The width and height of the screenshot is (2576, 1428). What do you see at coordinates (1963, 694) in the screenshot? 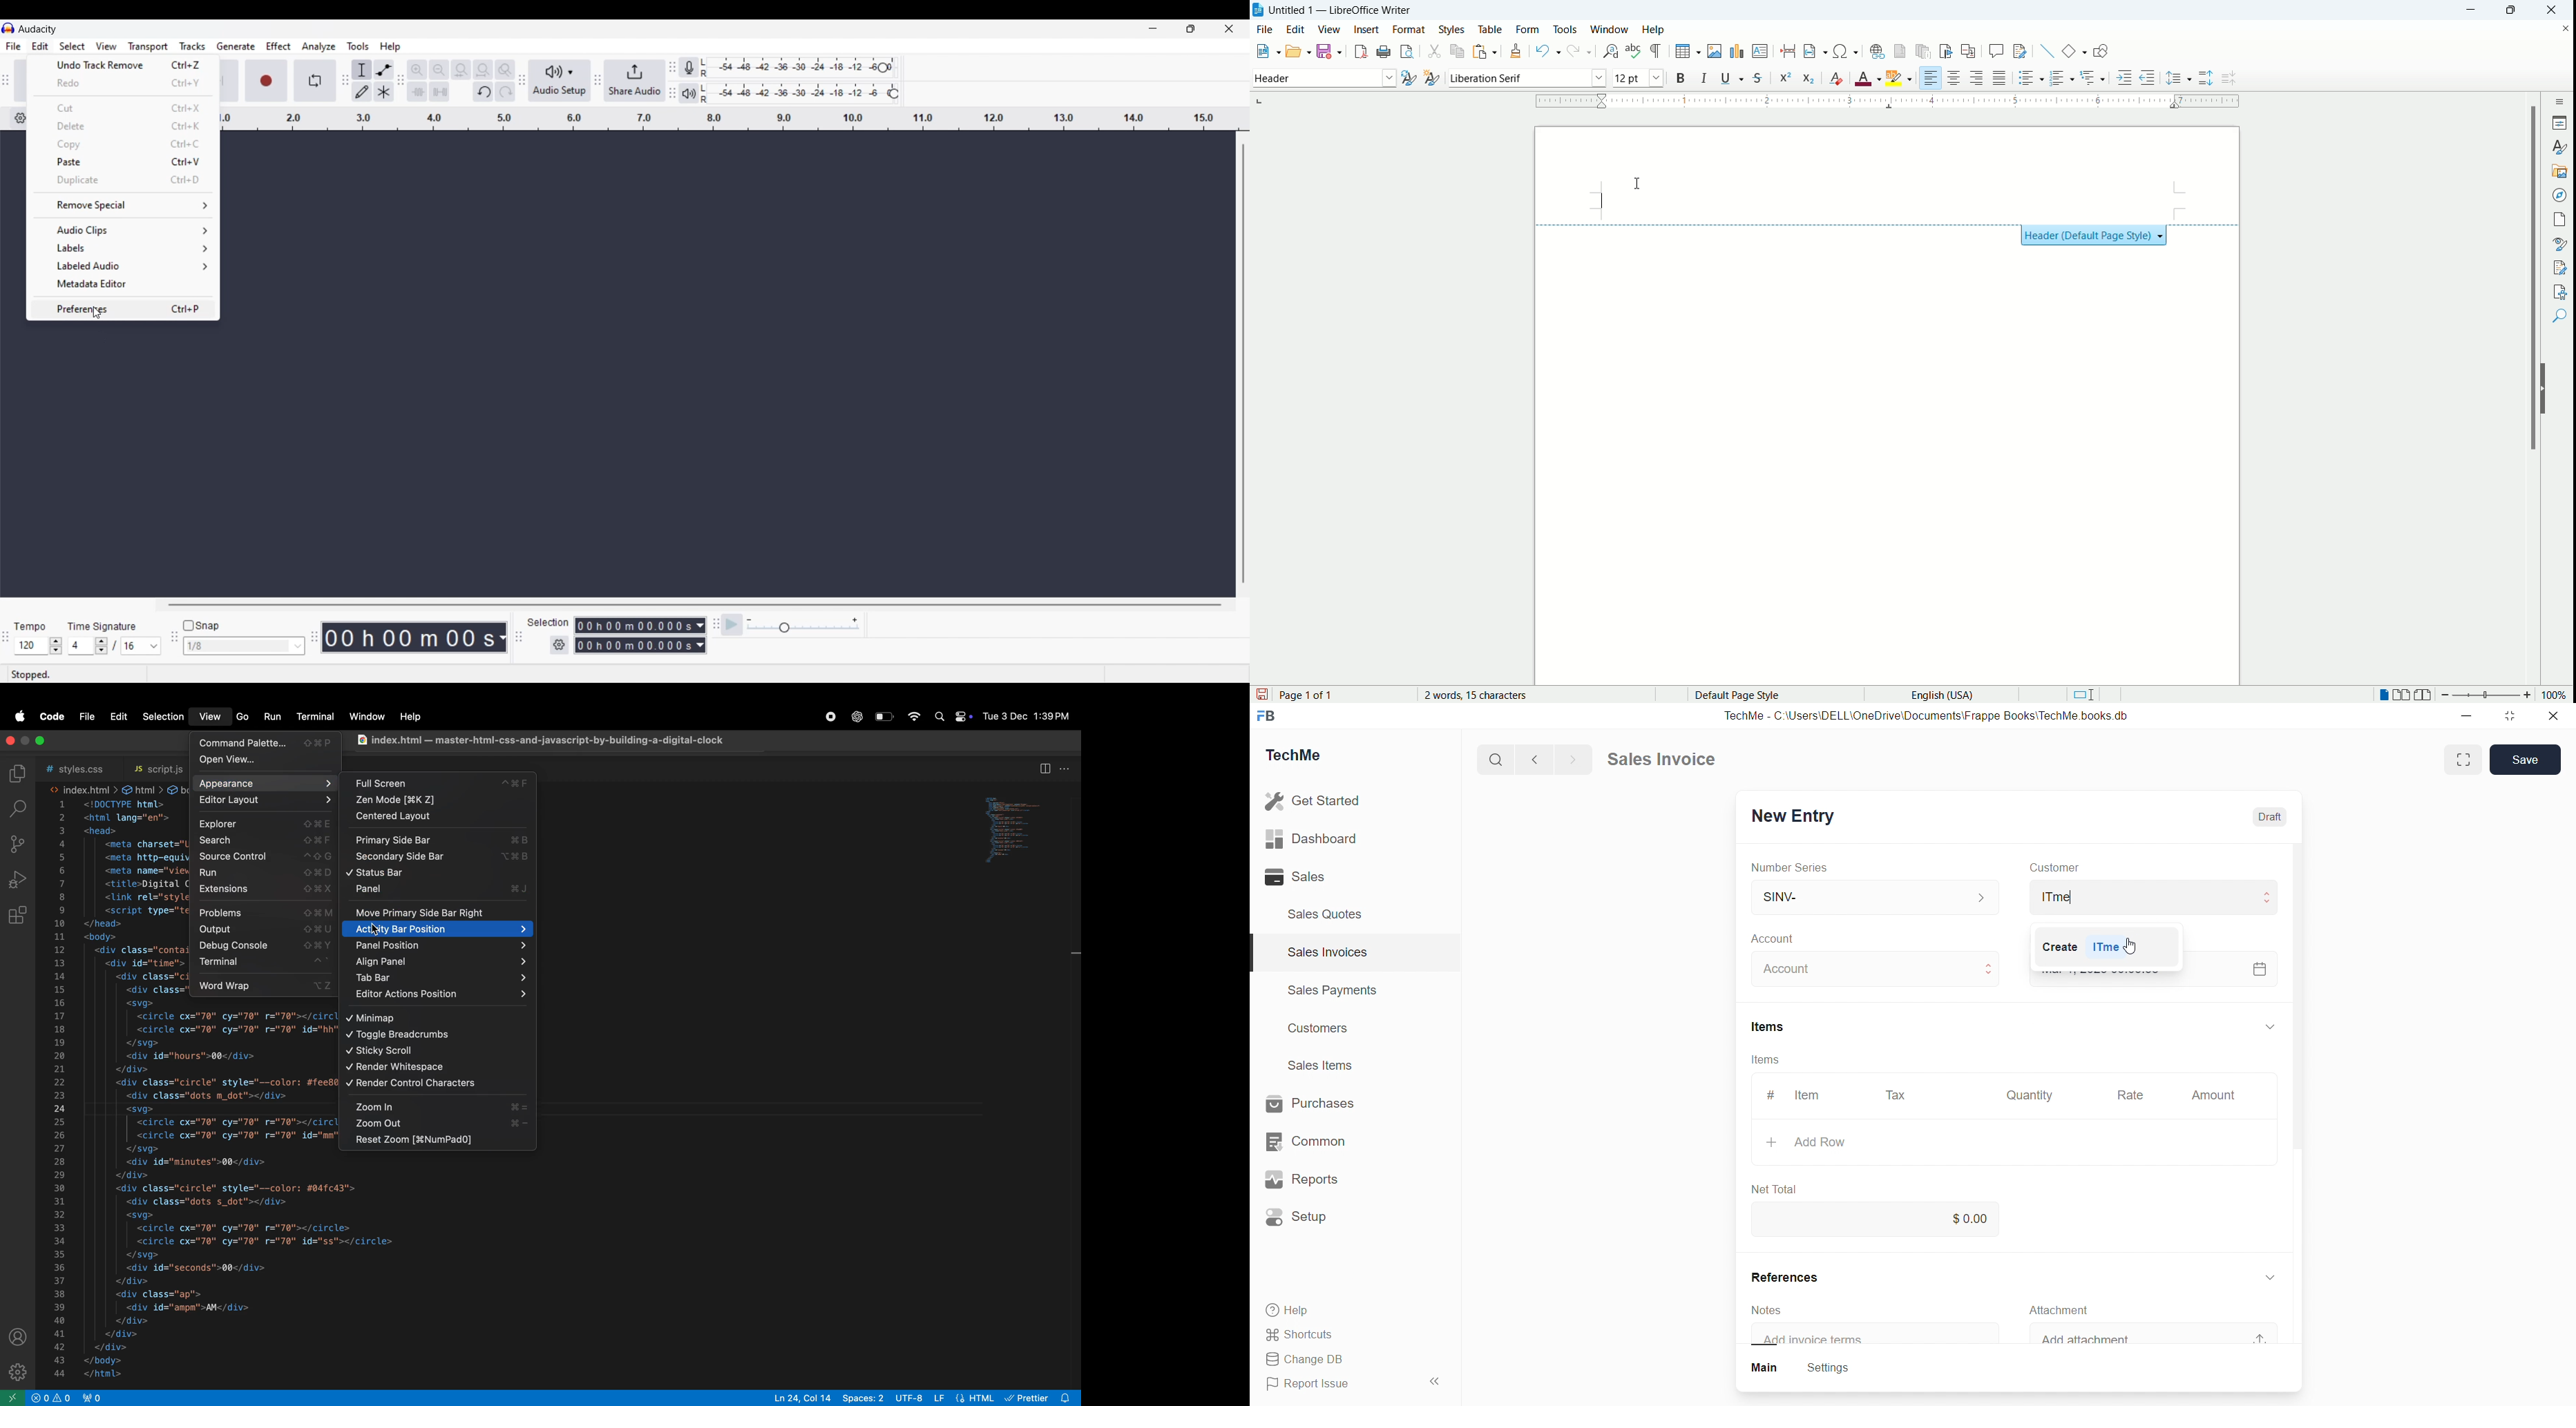
I see `text language` at bounding box center [1963, 694].